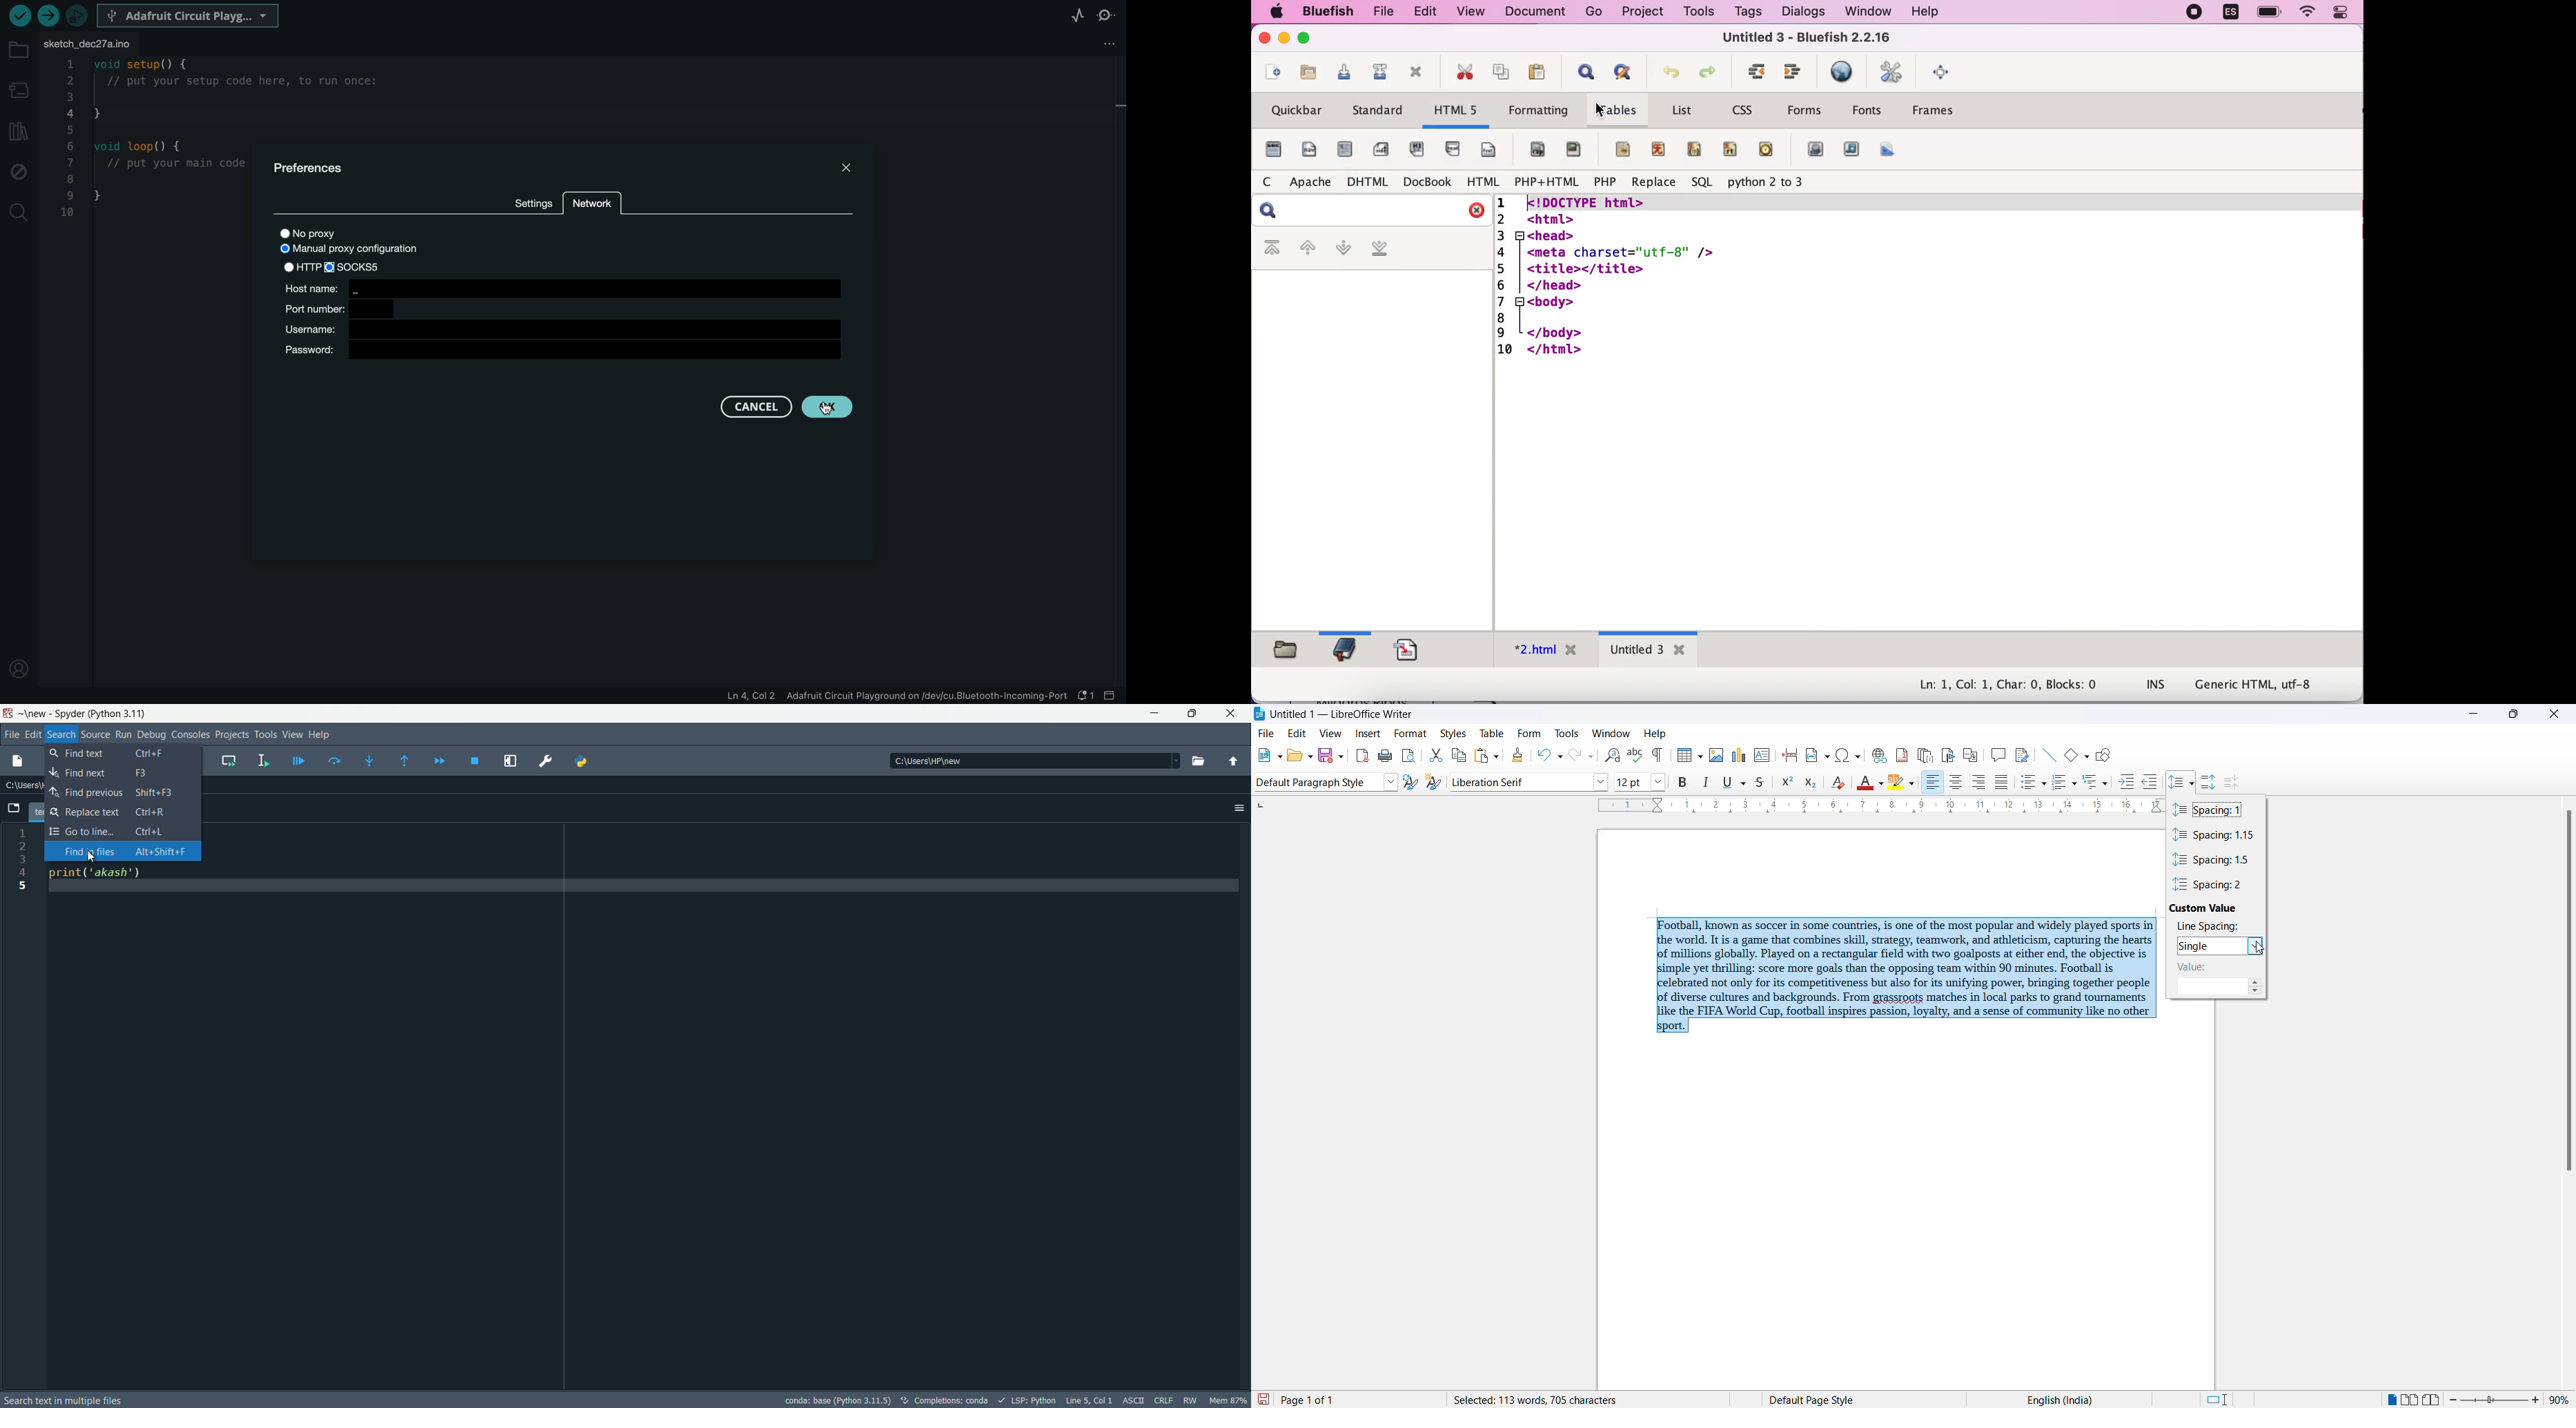 This screenshot has width=2576, height=1428. I want to click on print preview, so click(1410, 755).